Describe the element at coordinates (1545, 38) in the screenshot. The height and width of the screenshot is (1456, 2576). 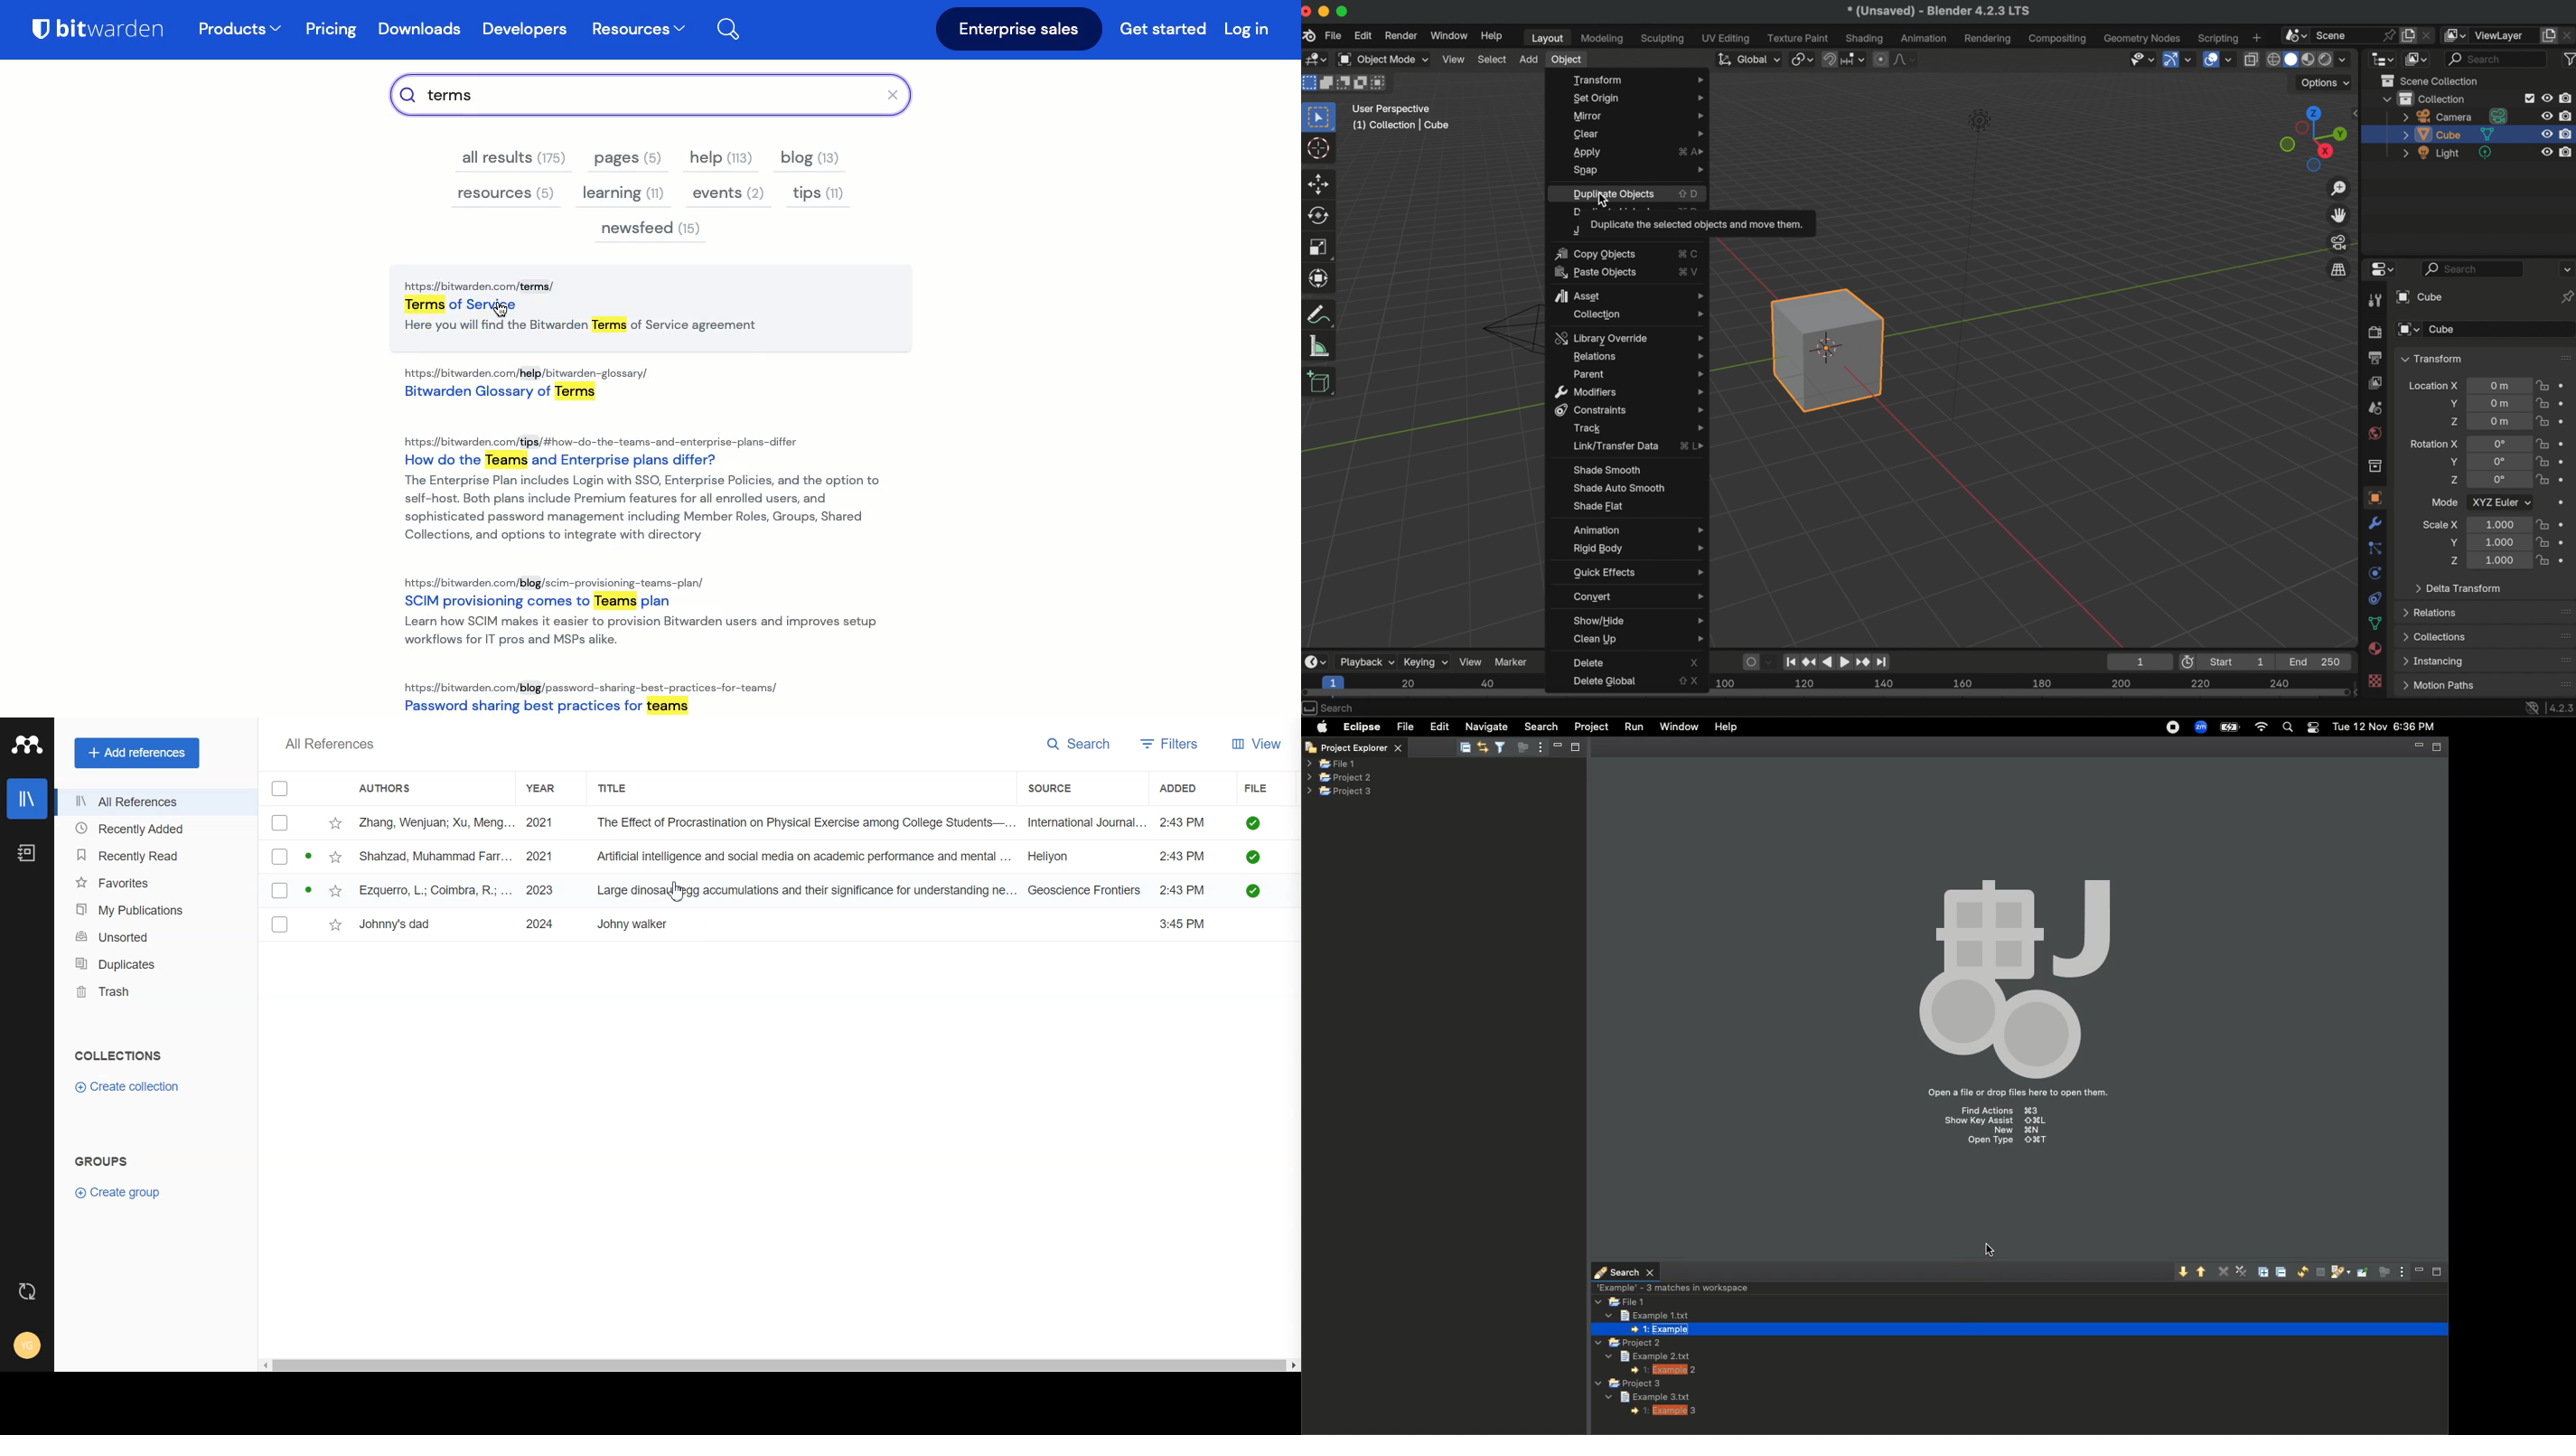
I see `layout` at that location.